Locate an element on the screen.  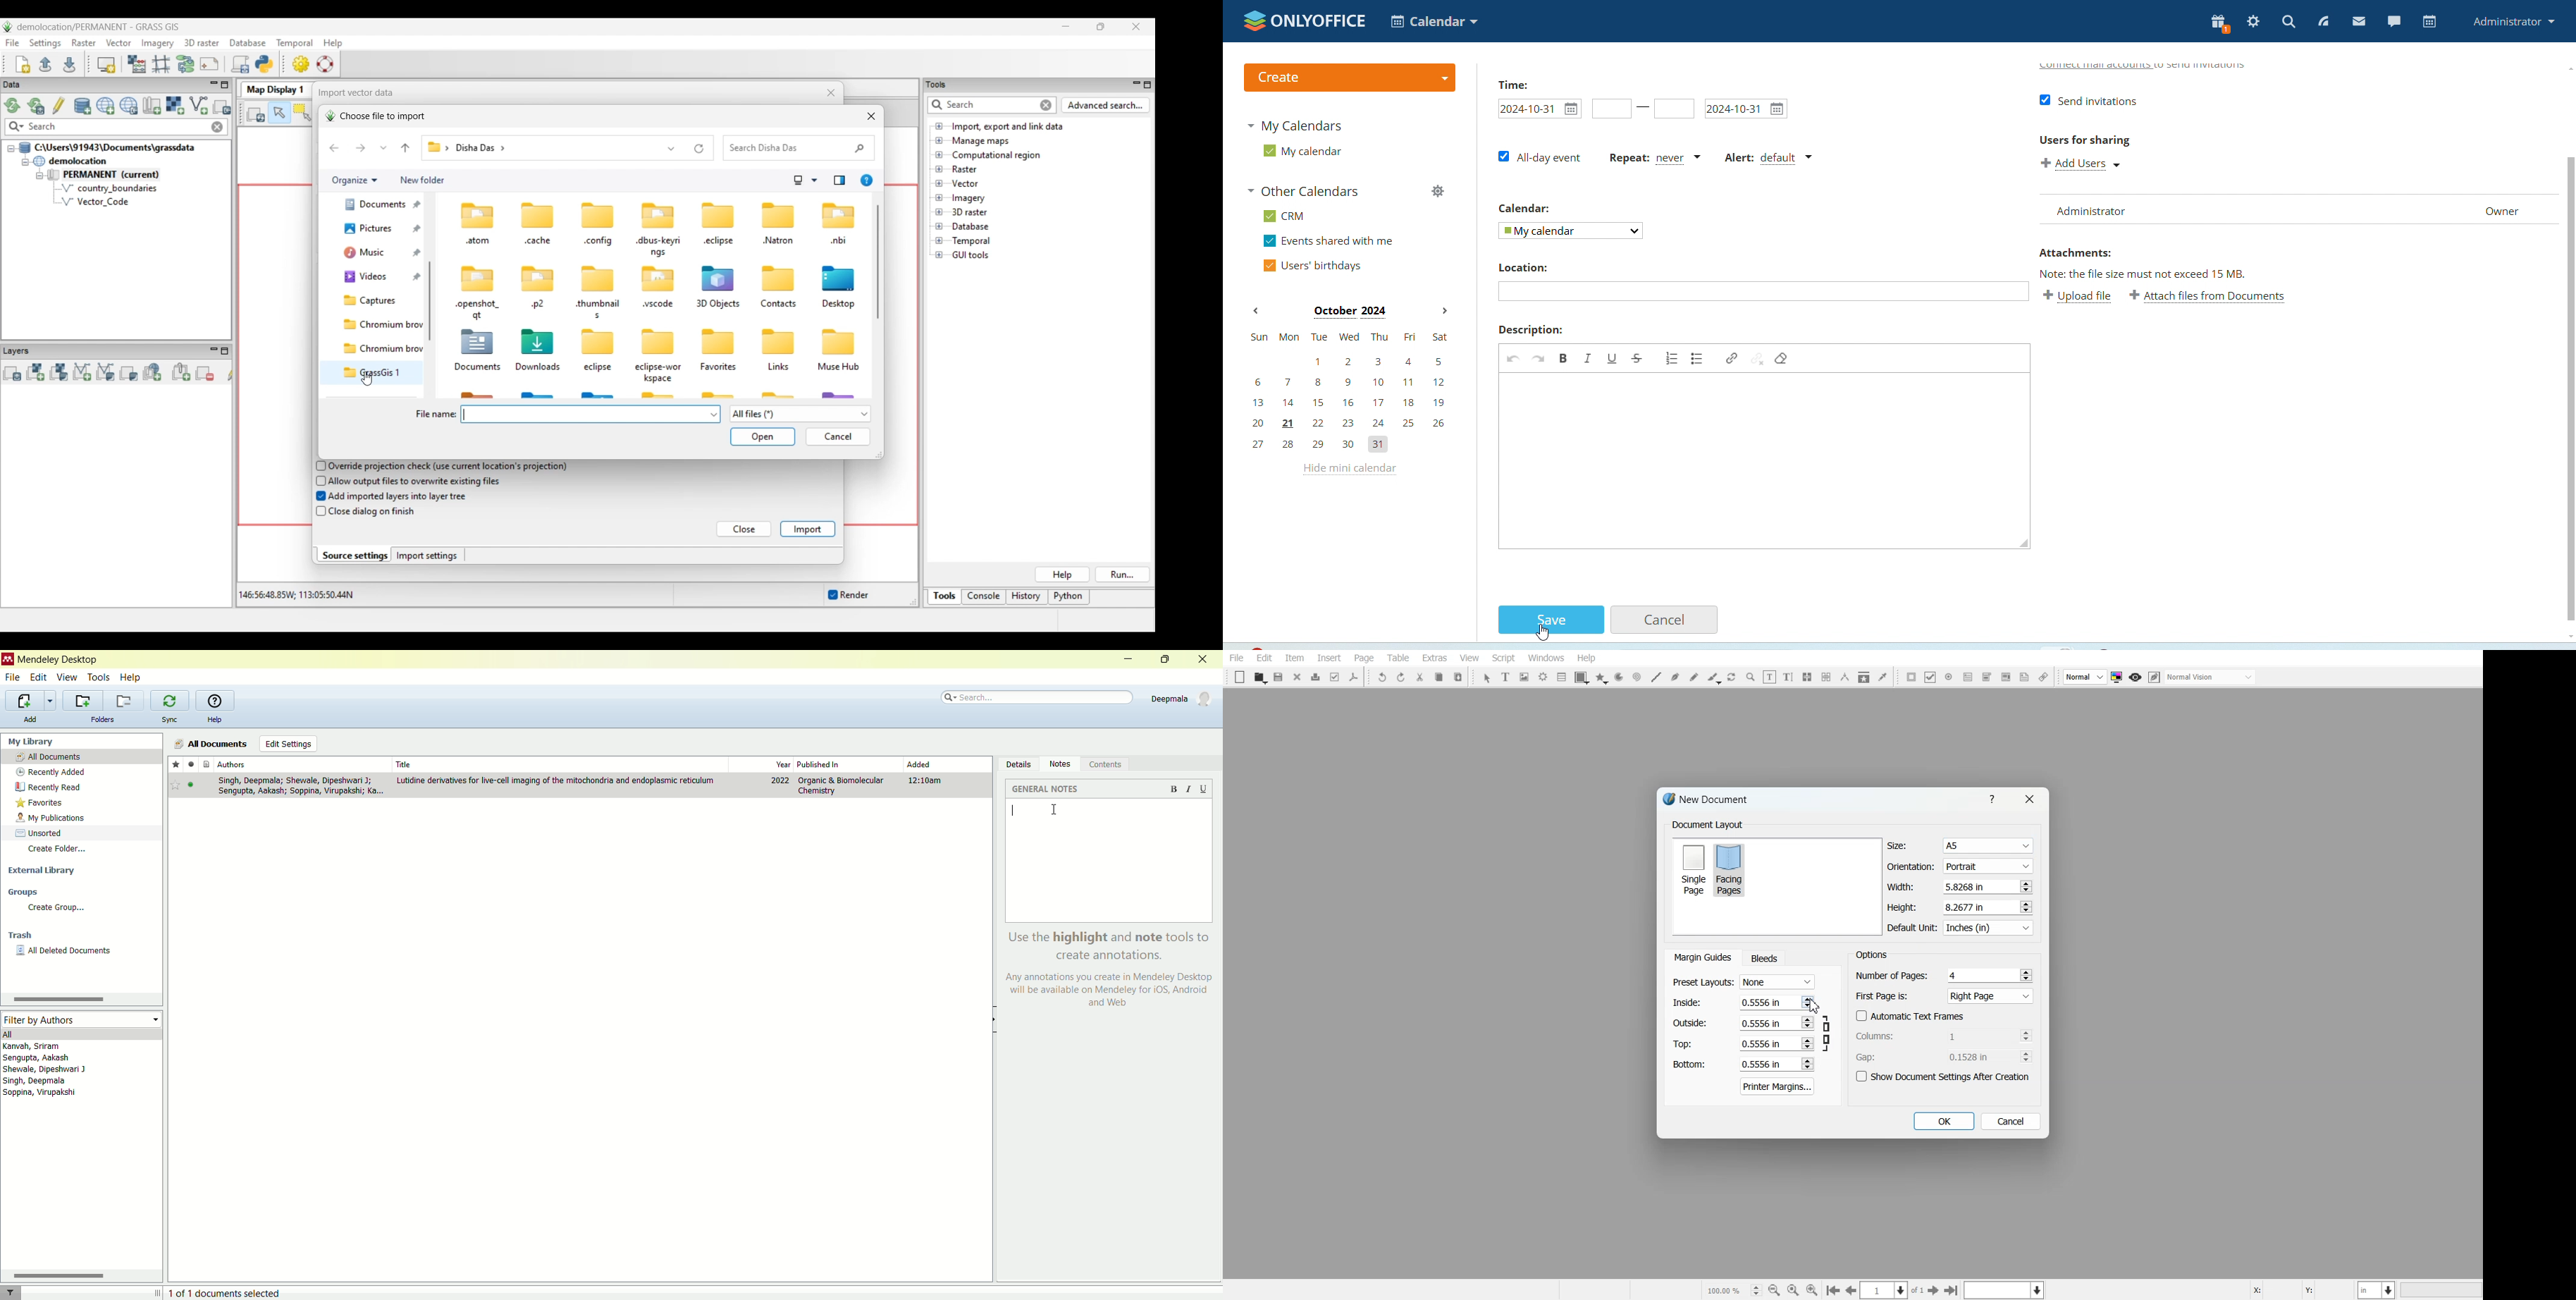
Preset Layout is located at coordinates (1743, 982).